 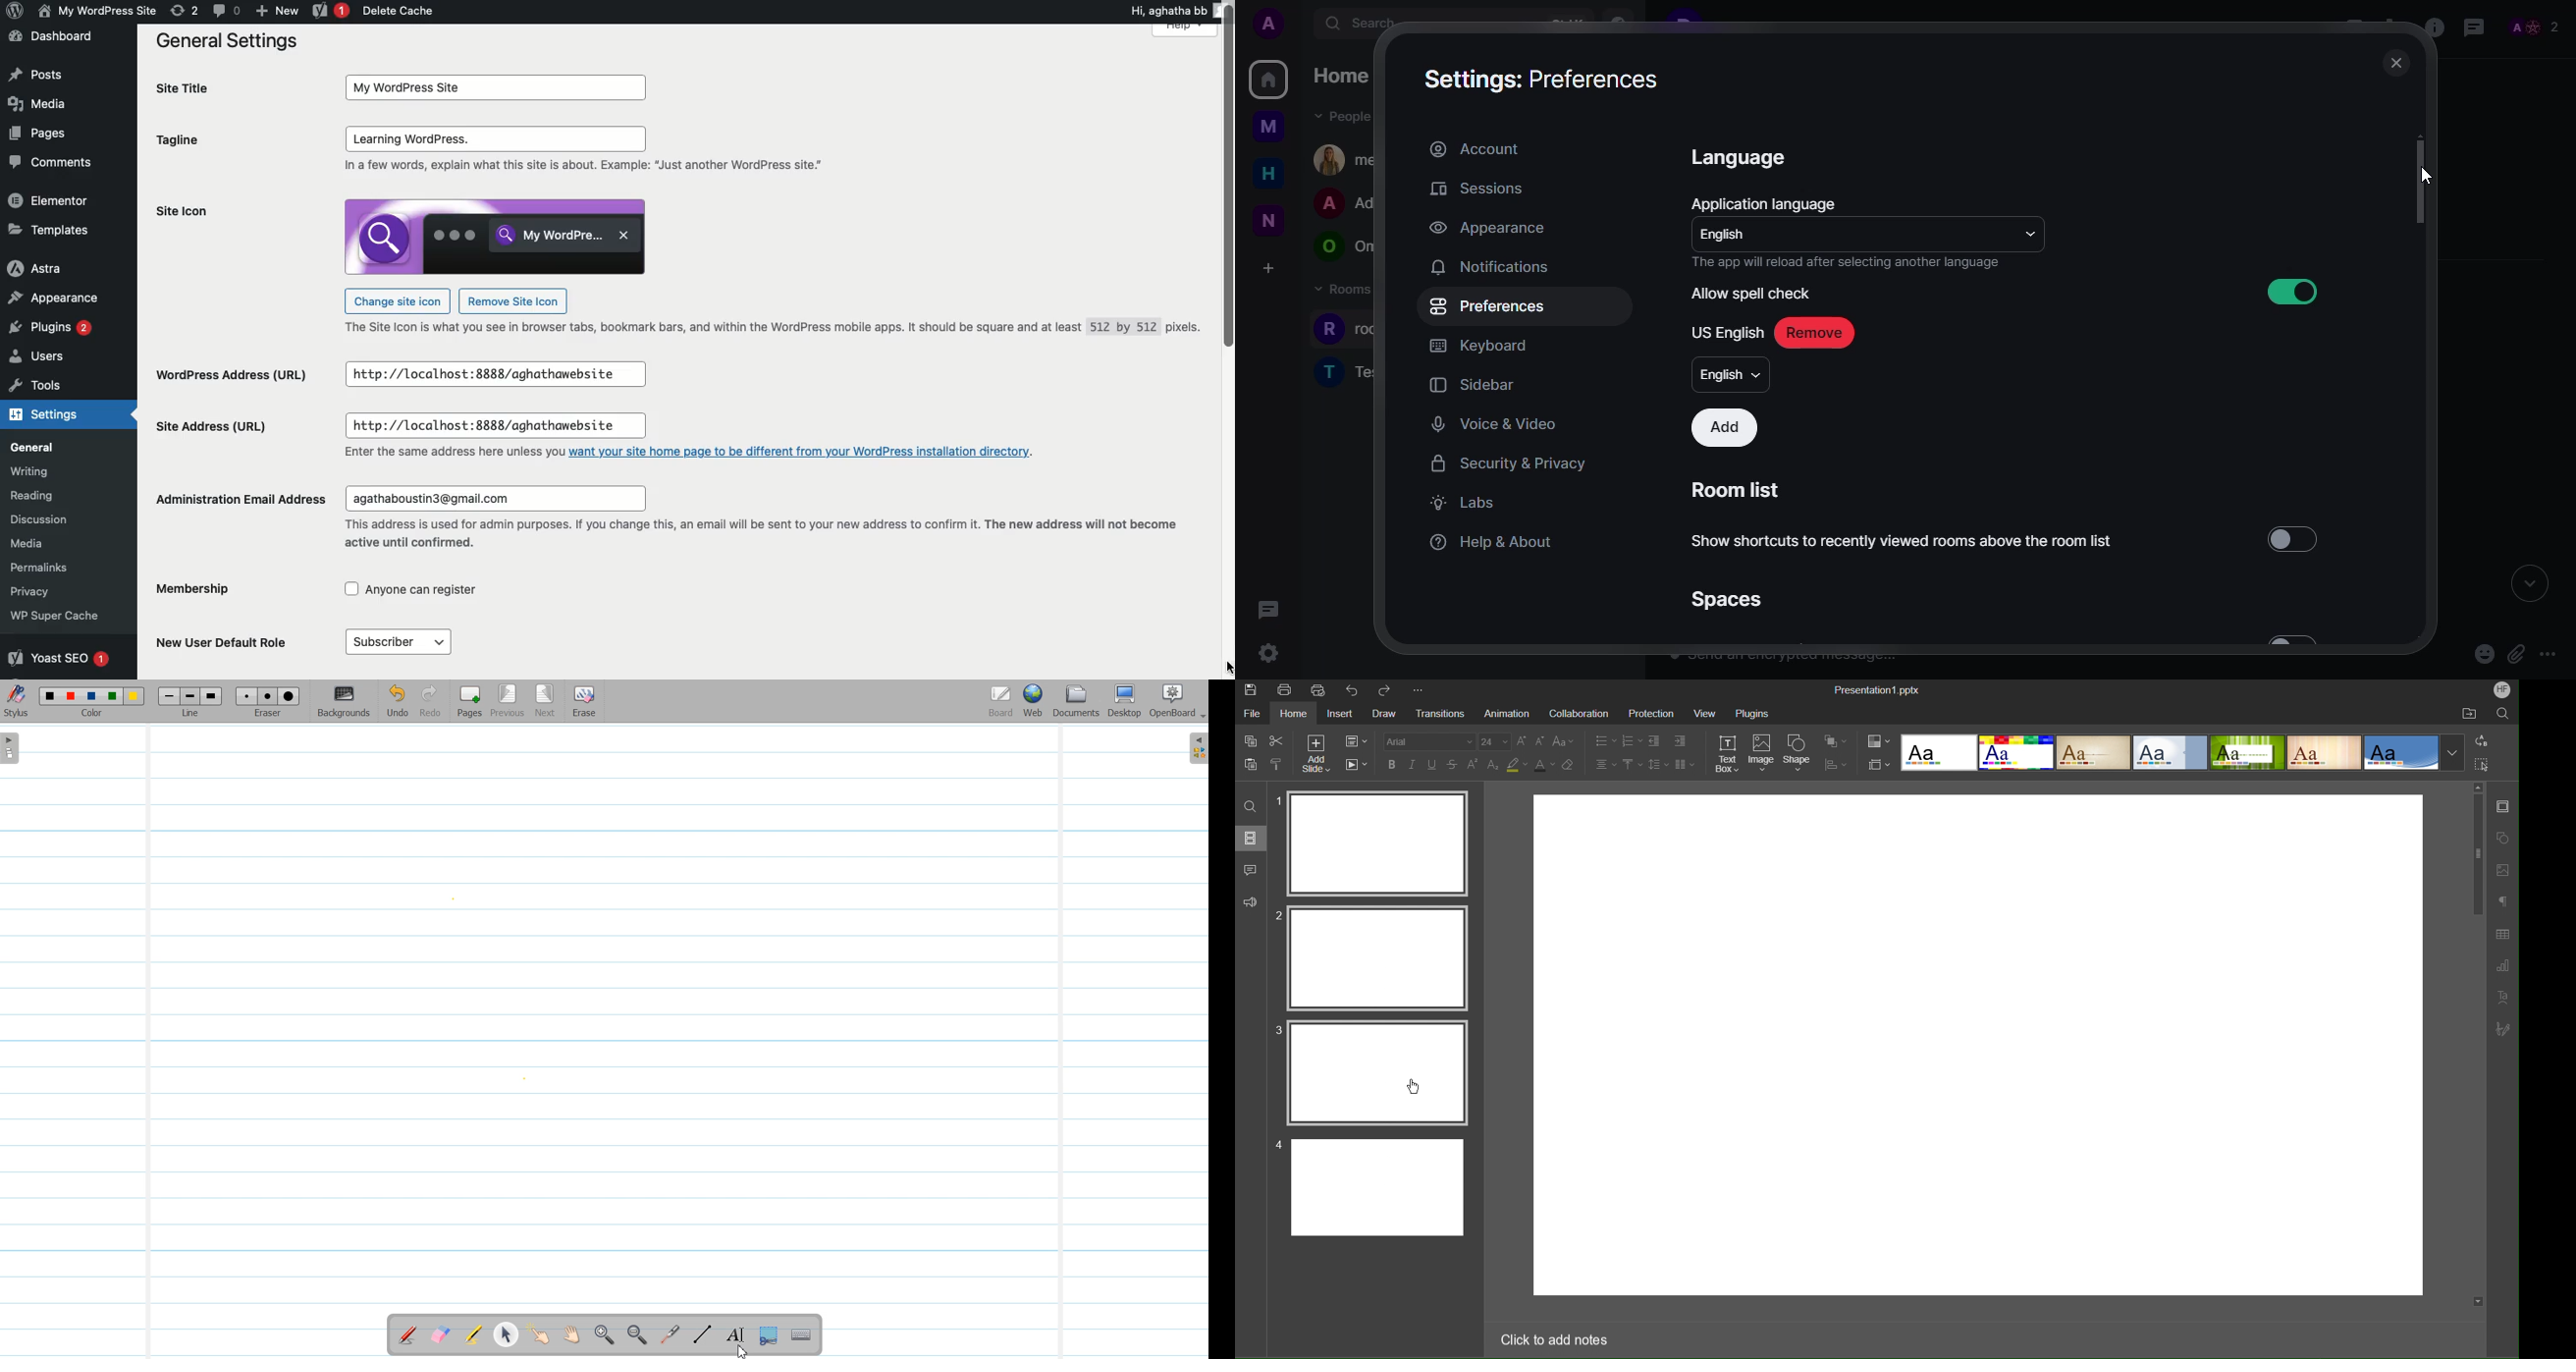 What do you see at coordinates (762, 535) in the screenshot?
I see `‘This address Is used for admin purposes. If you change this, an email will be sent to your new address to confirm it. The new address will not become
active until confirmed.` at bounding box center [762, 535].